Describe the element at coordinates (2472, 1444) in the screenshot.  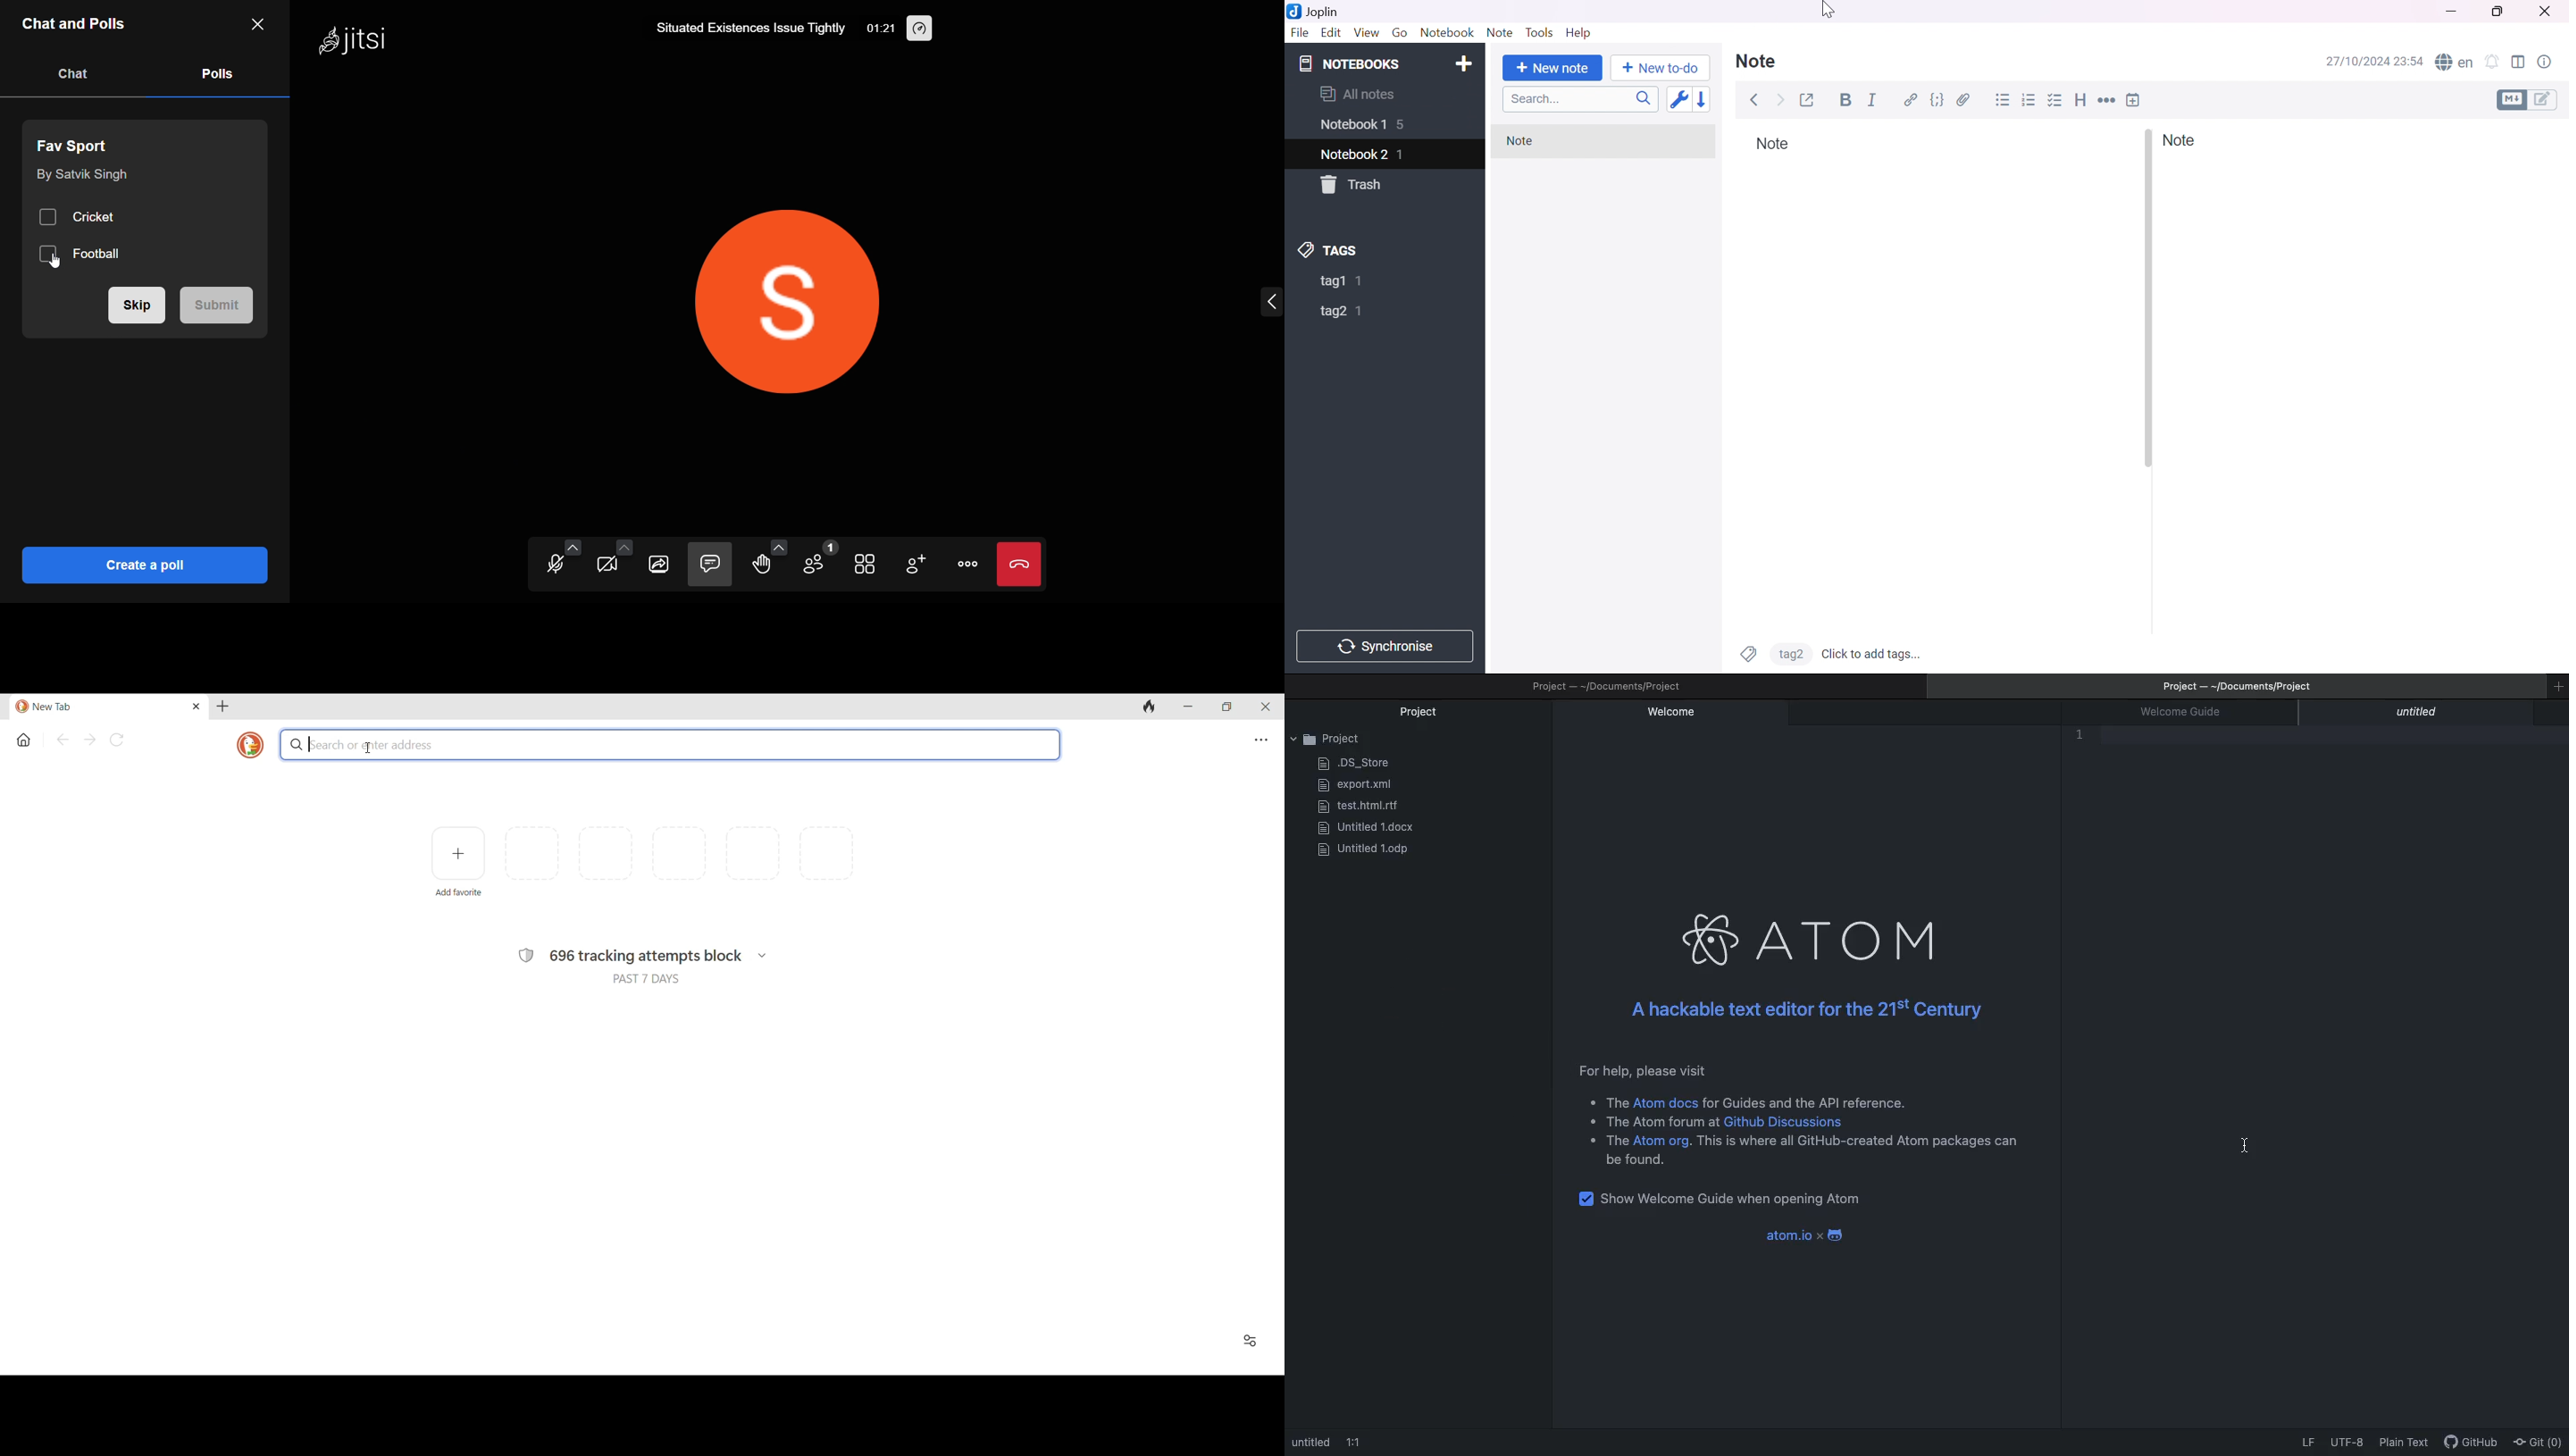
I see `GitHub` at that location.